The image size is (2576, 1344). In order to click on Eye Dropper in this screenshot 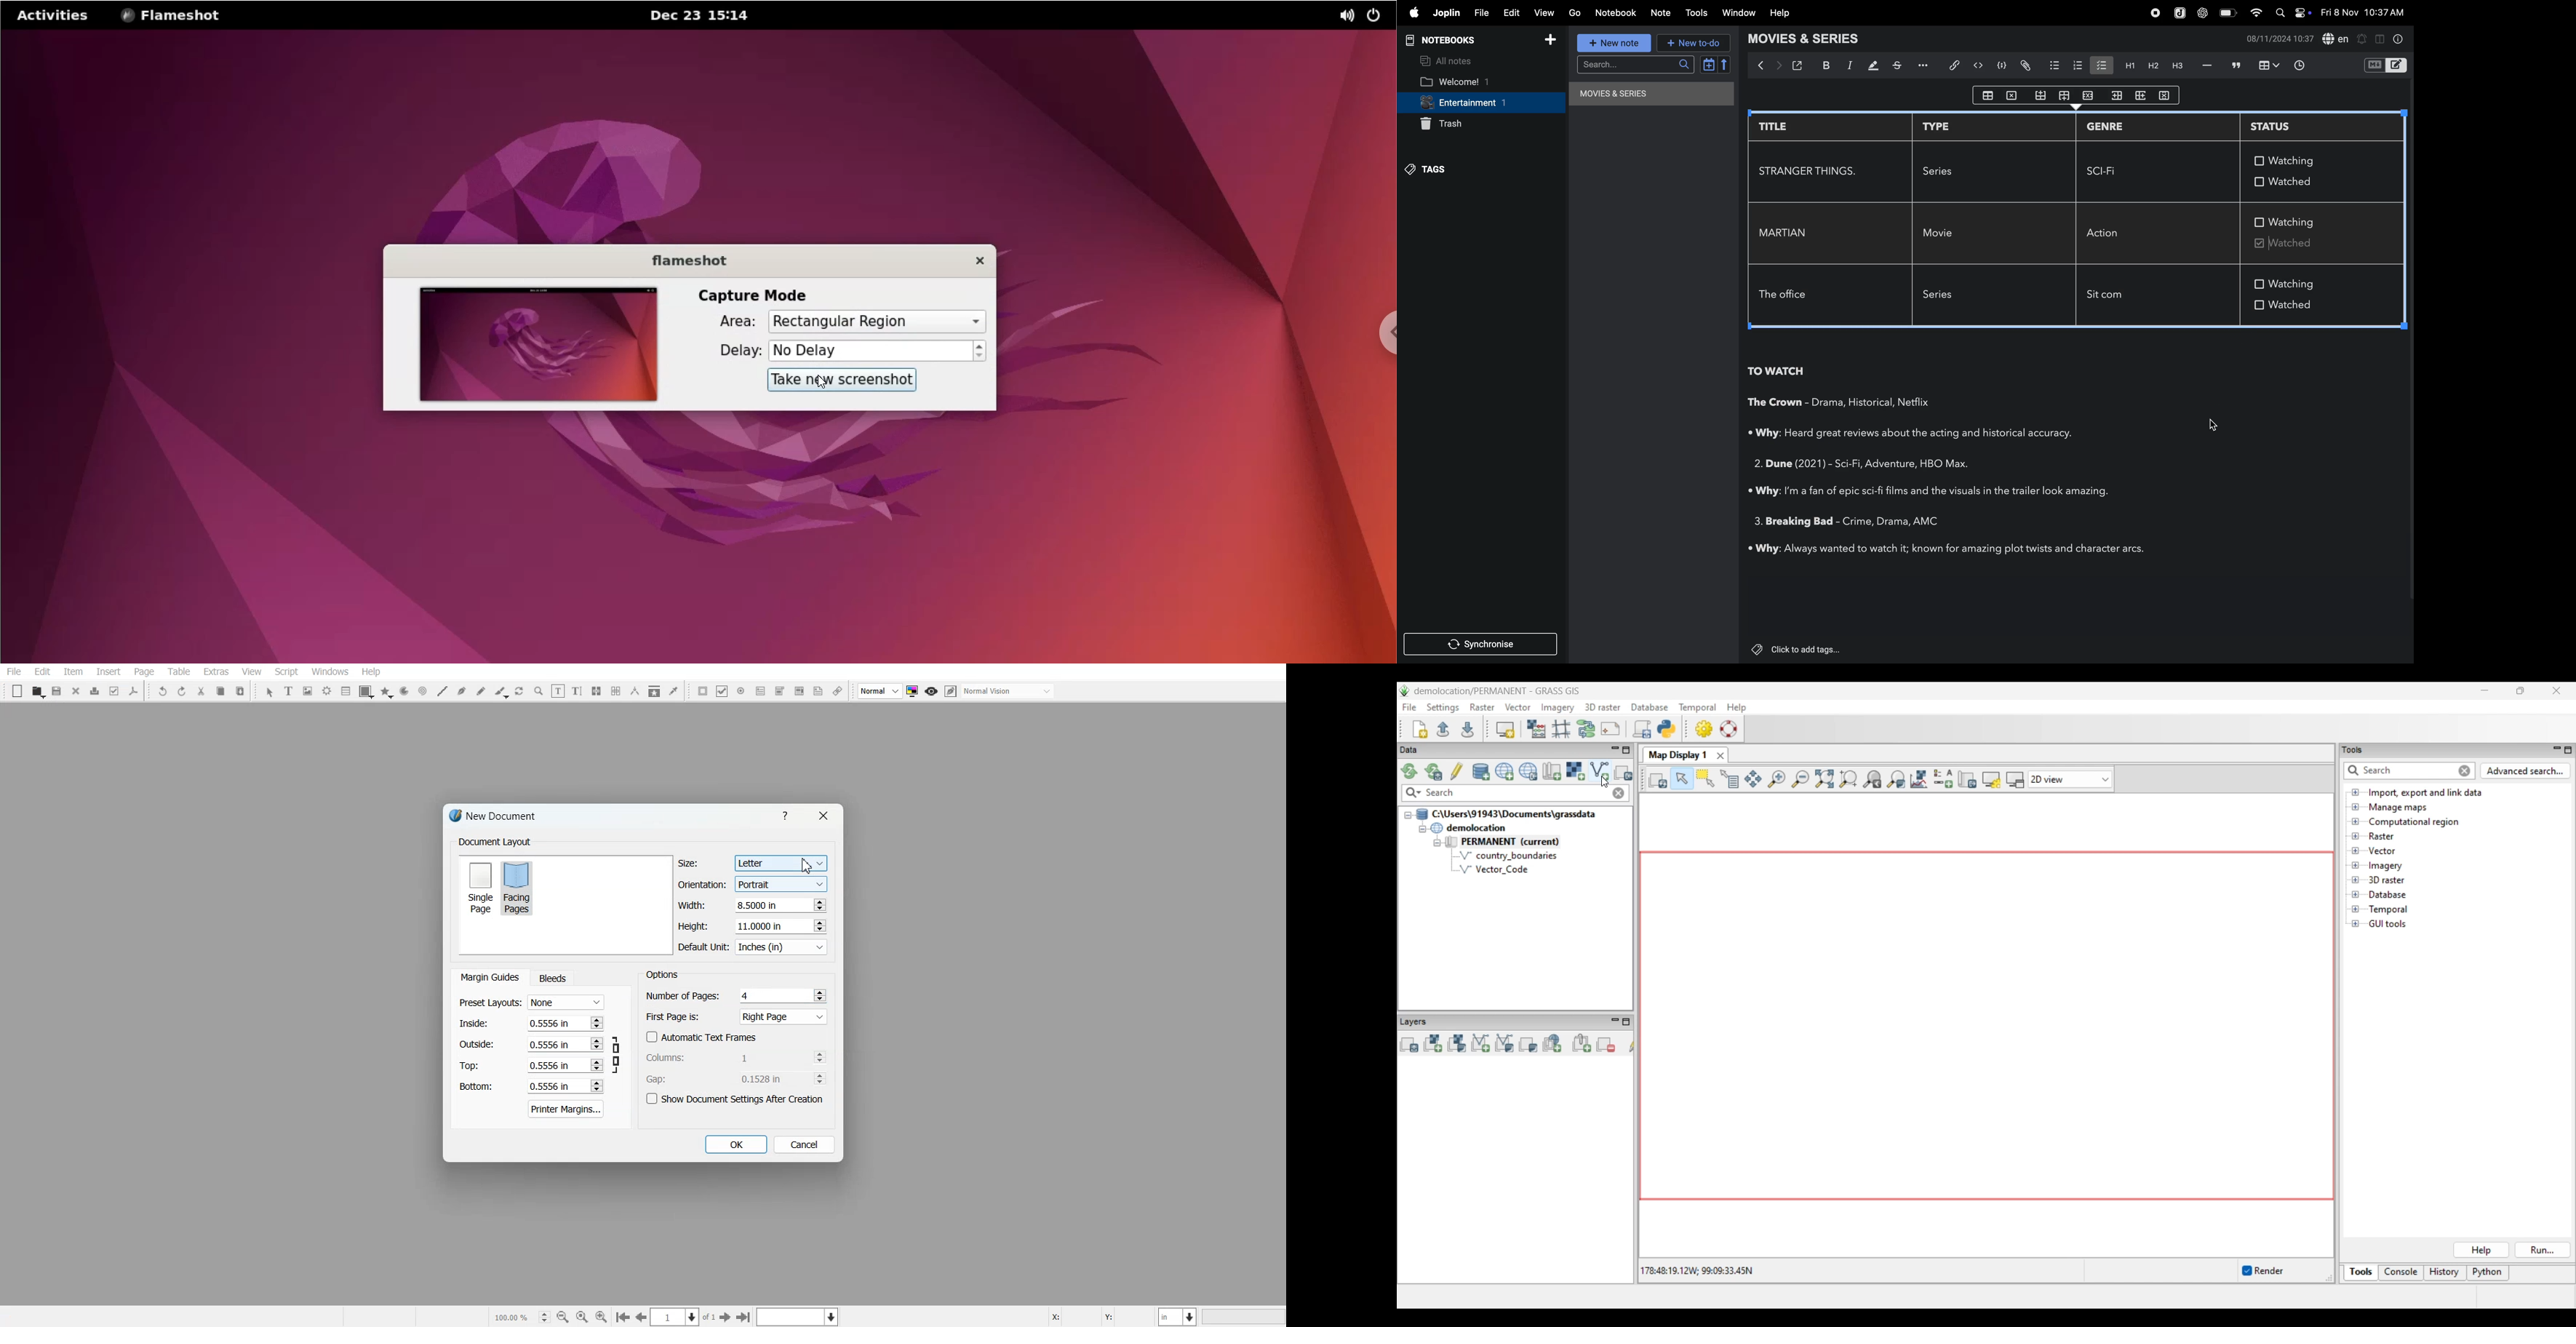, I will do `click(674, 690)`.